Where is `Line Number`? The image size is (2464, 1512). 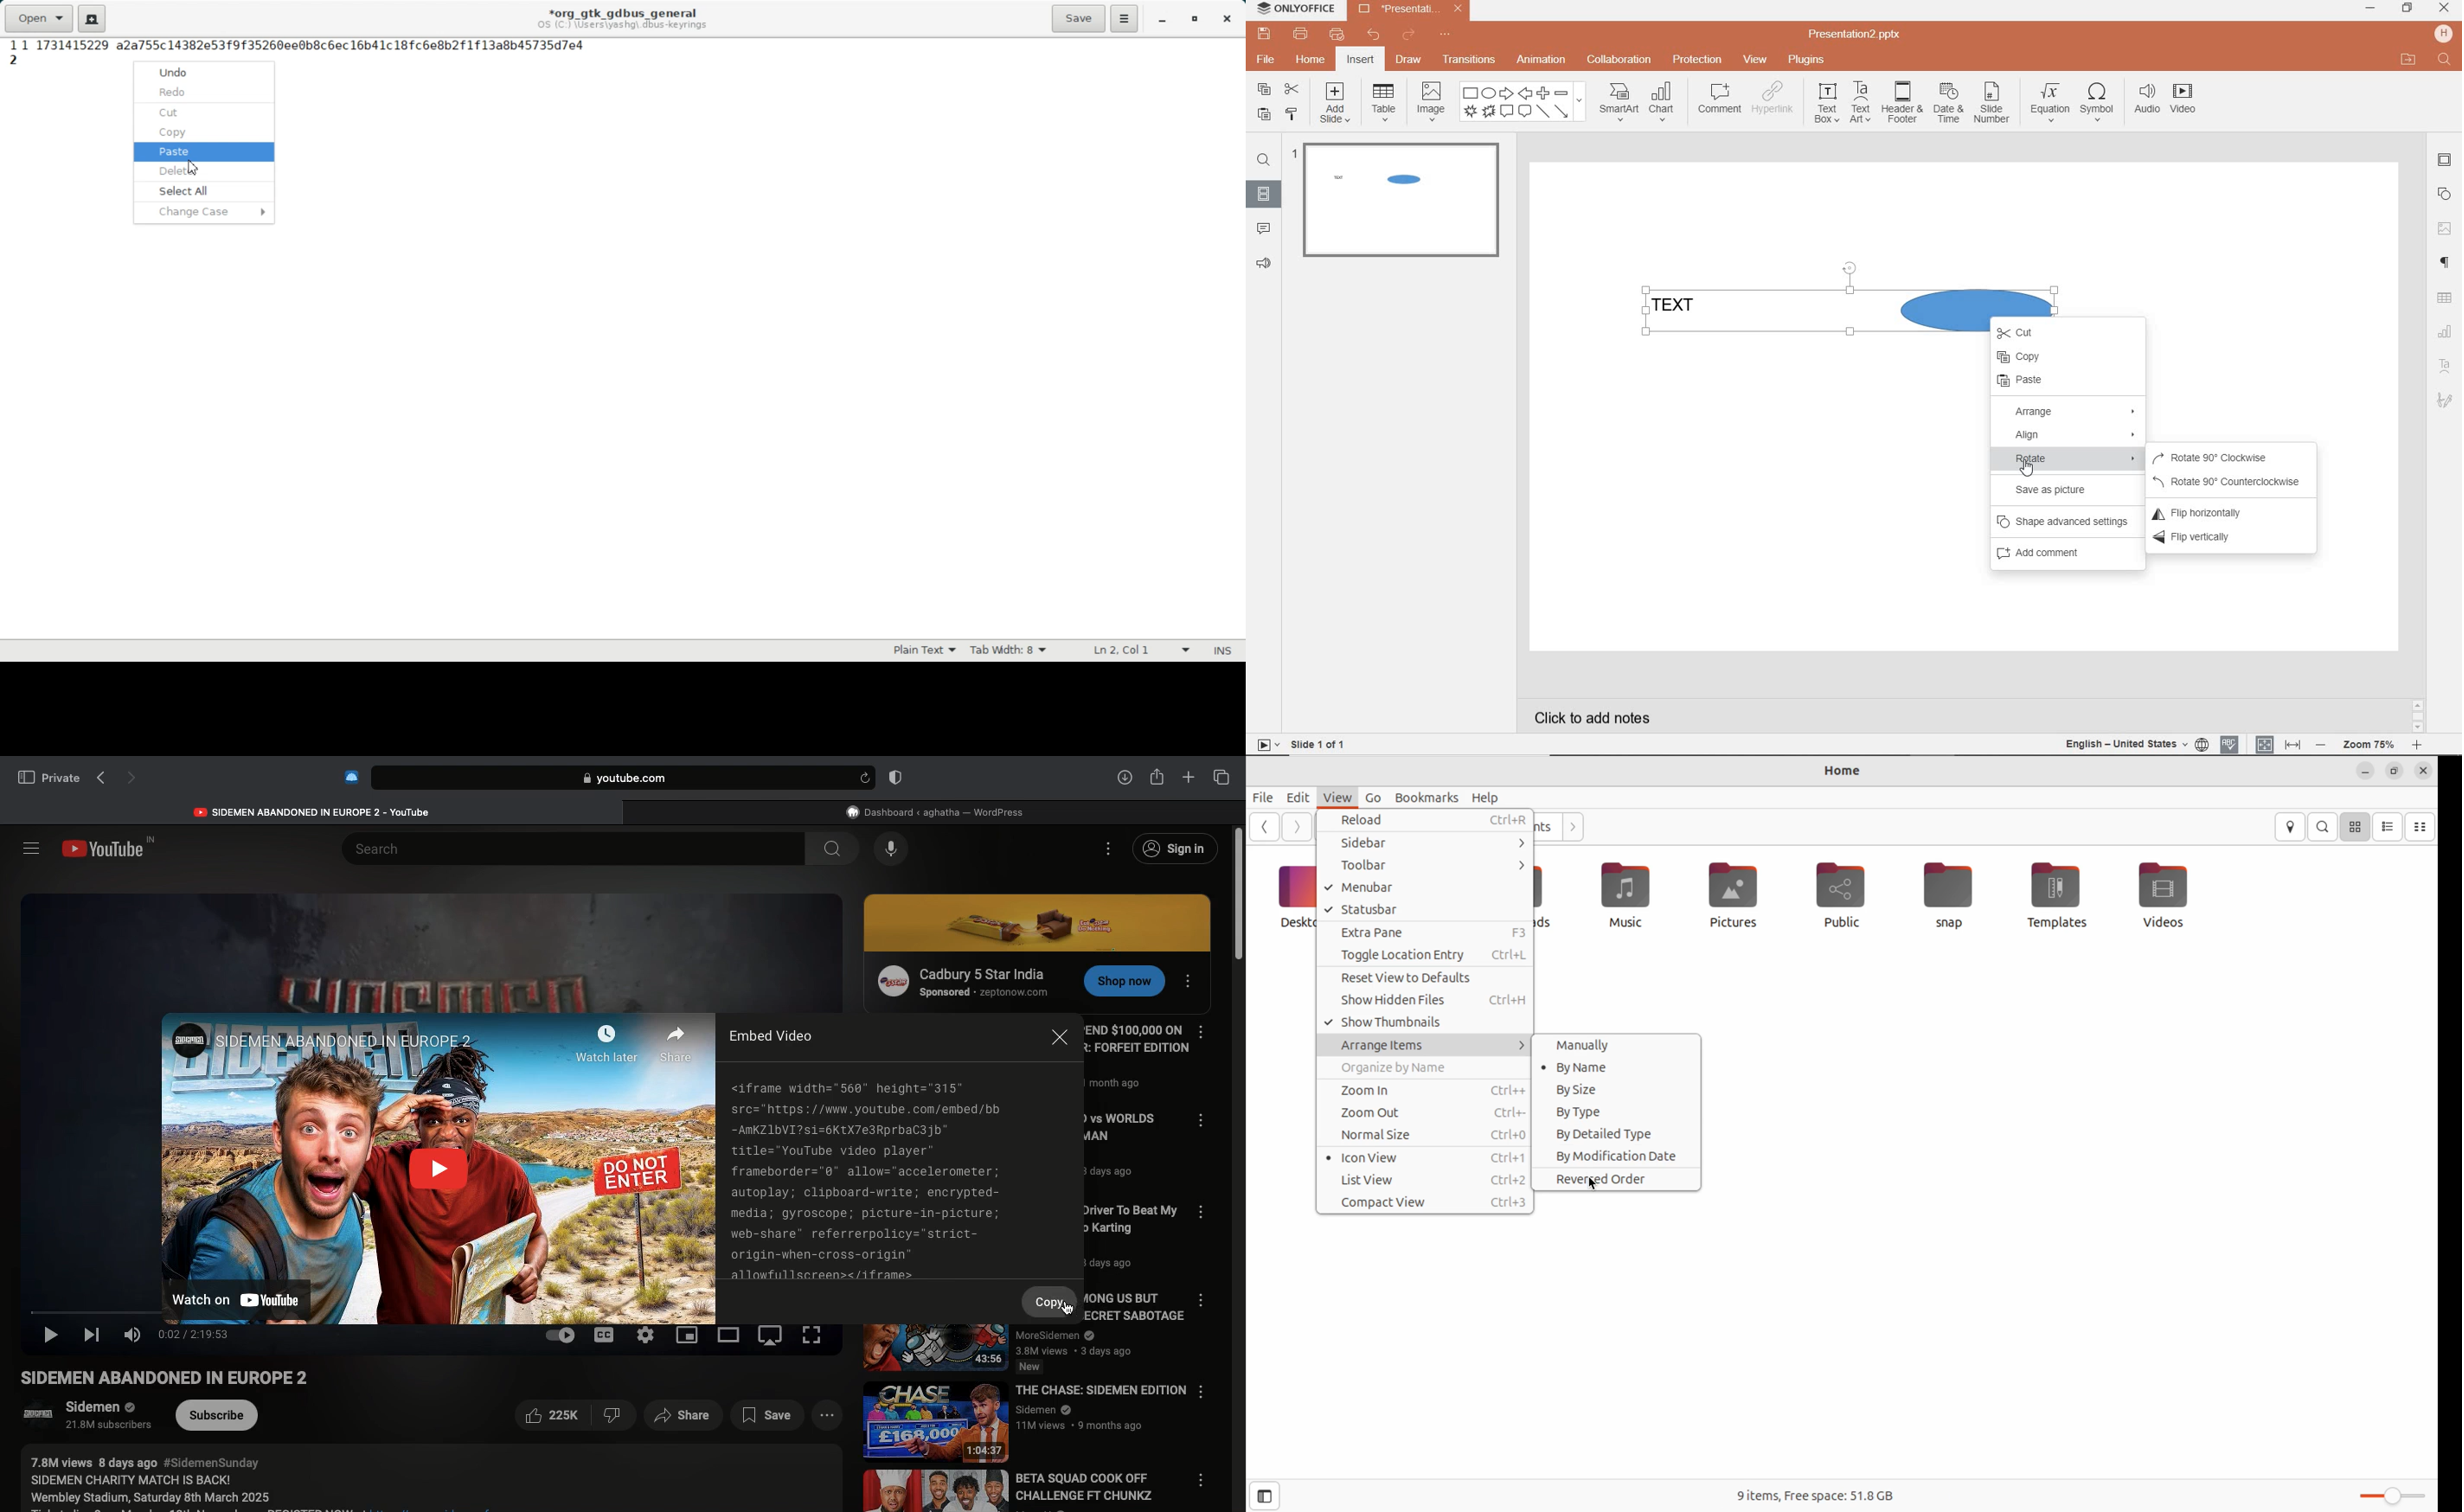
Line Number is located at coordinates (12, 46).